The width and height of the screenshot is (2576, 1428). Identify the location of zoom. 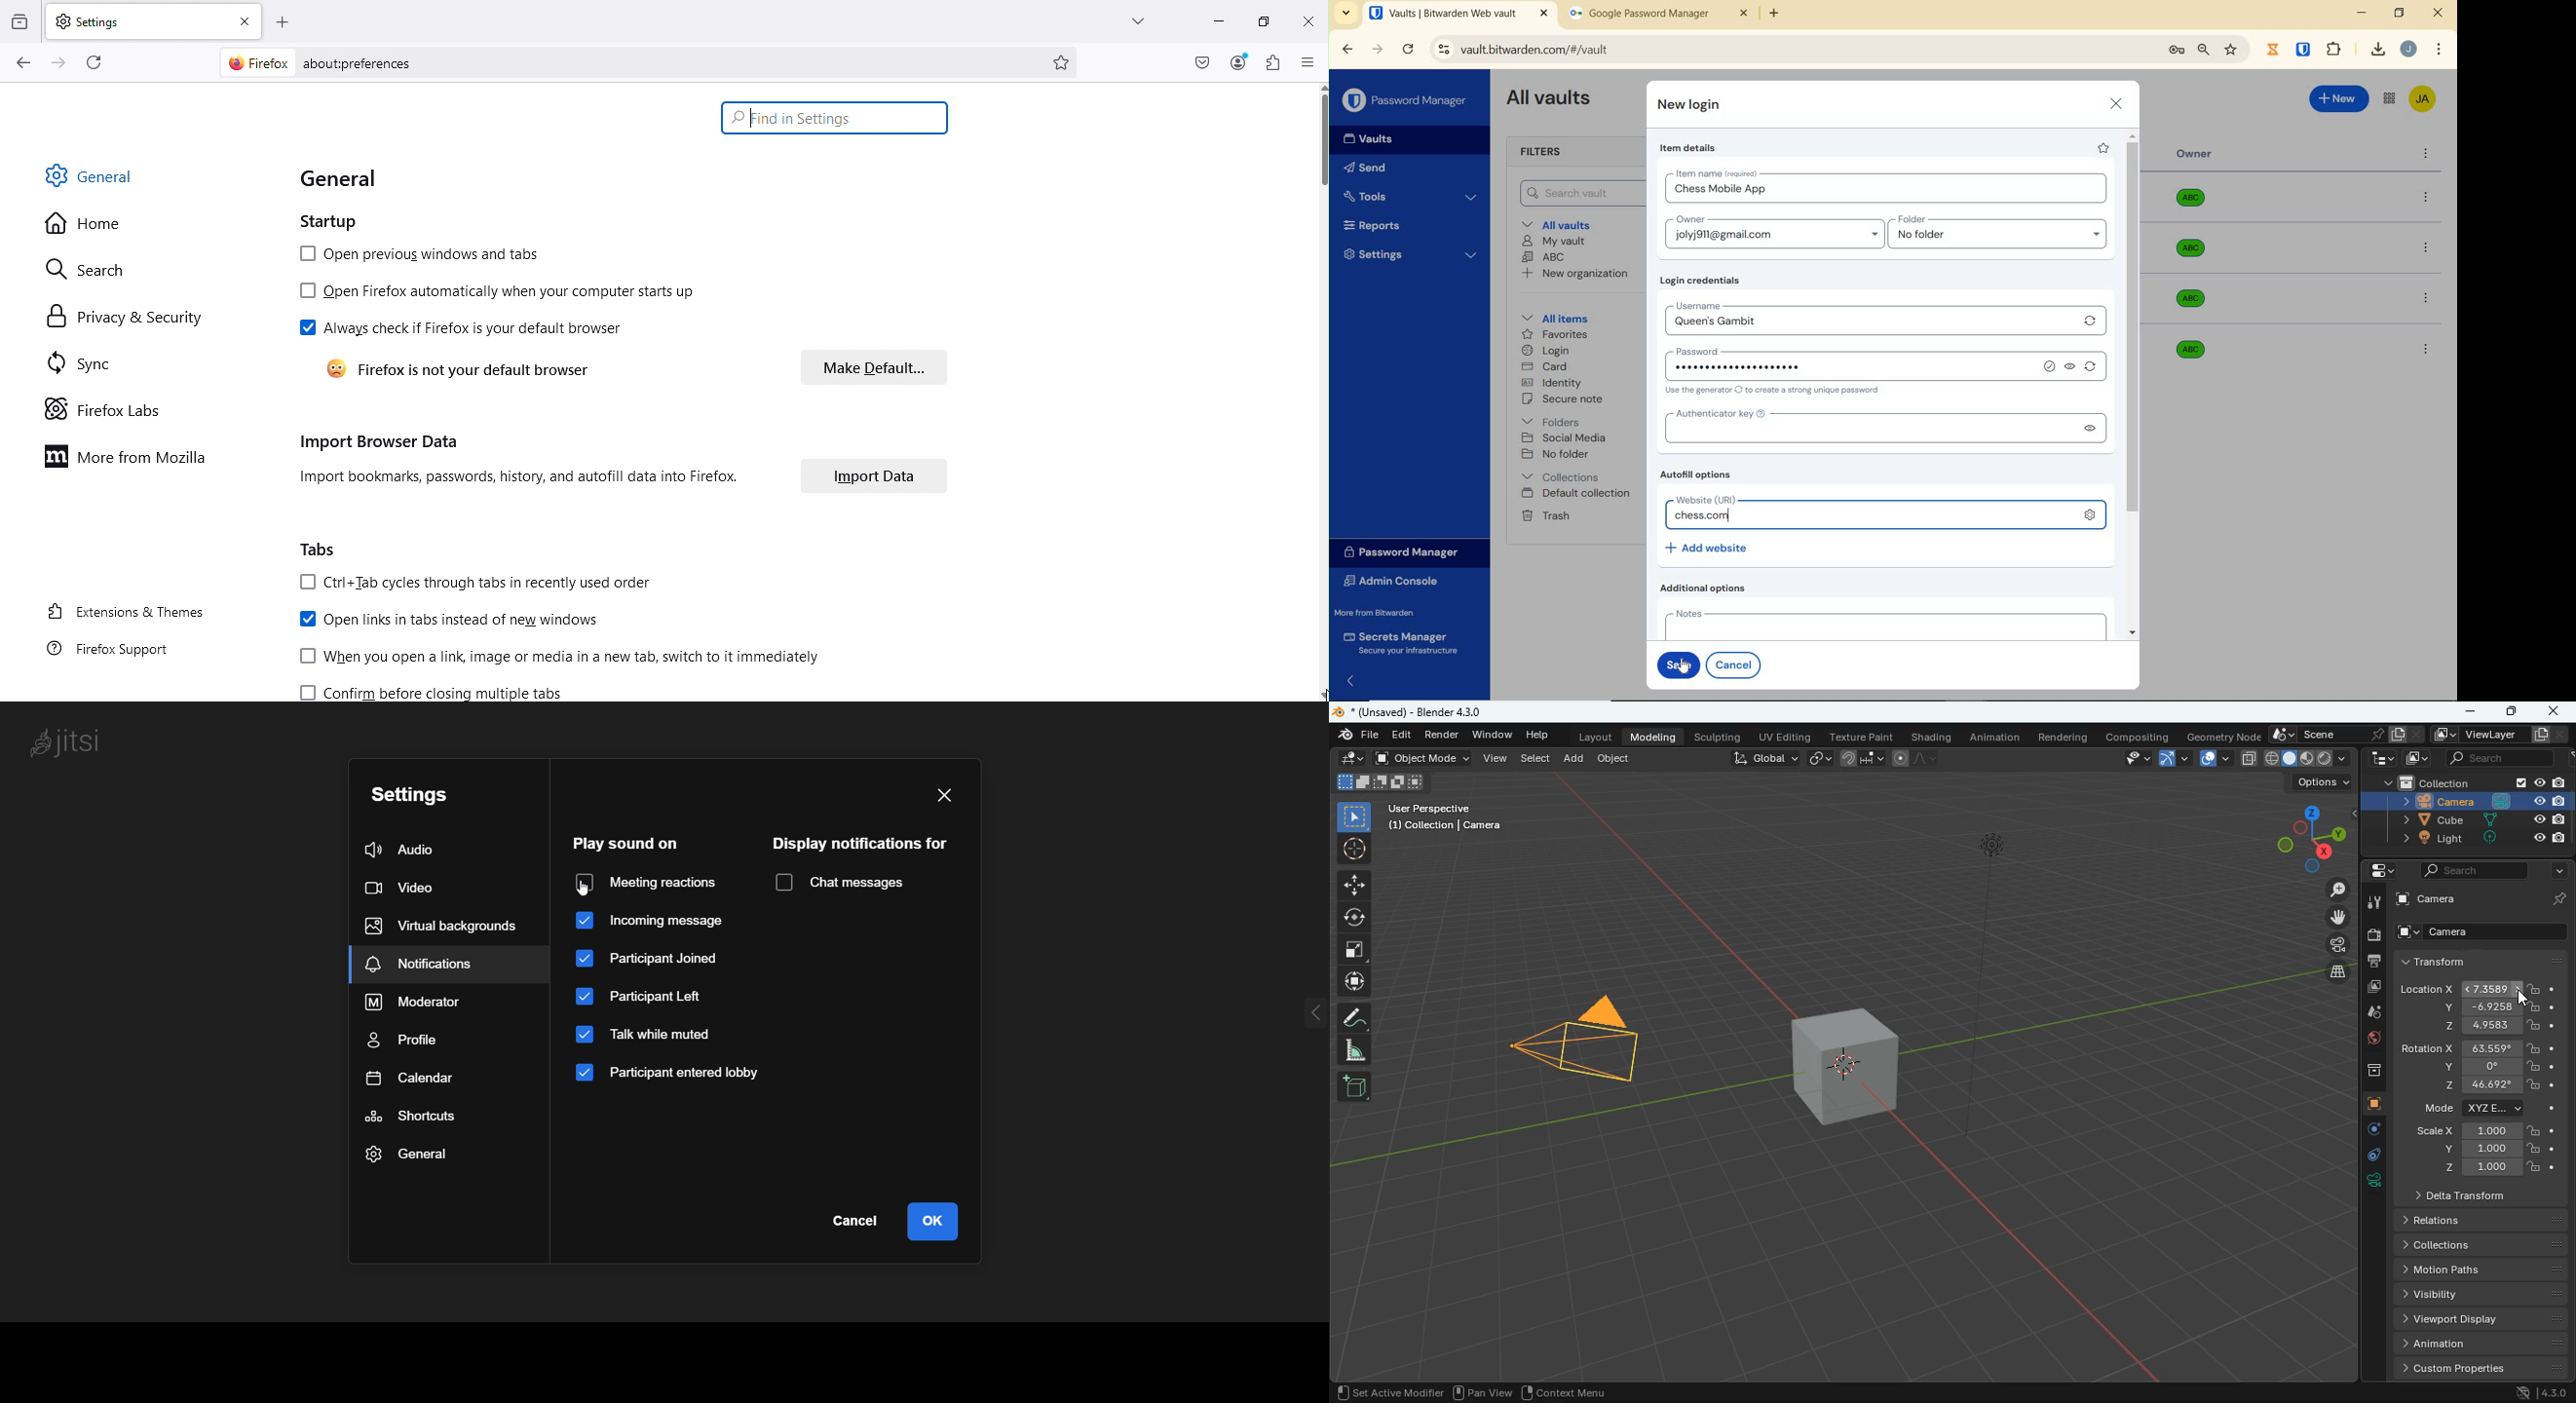
(2203, 50).